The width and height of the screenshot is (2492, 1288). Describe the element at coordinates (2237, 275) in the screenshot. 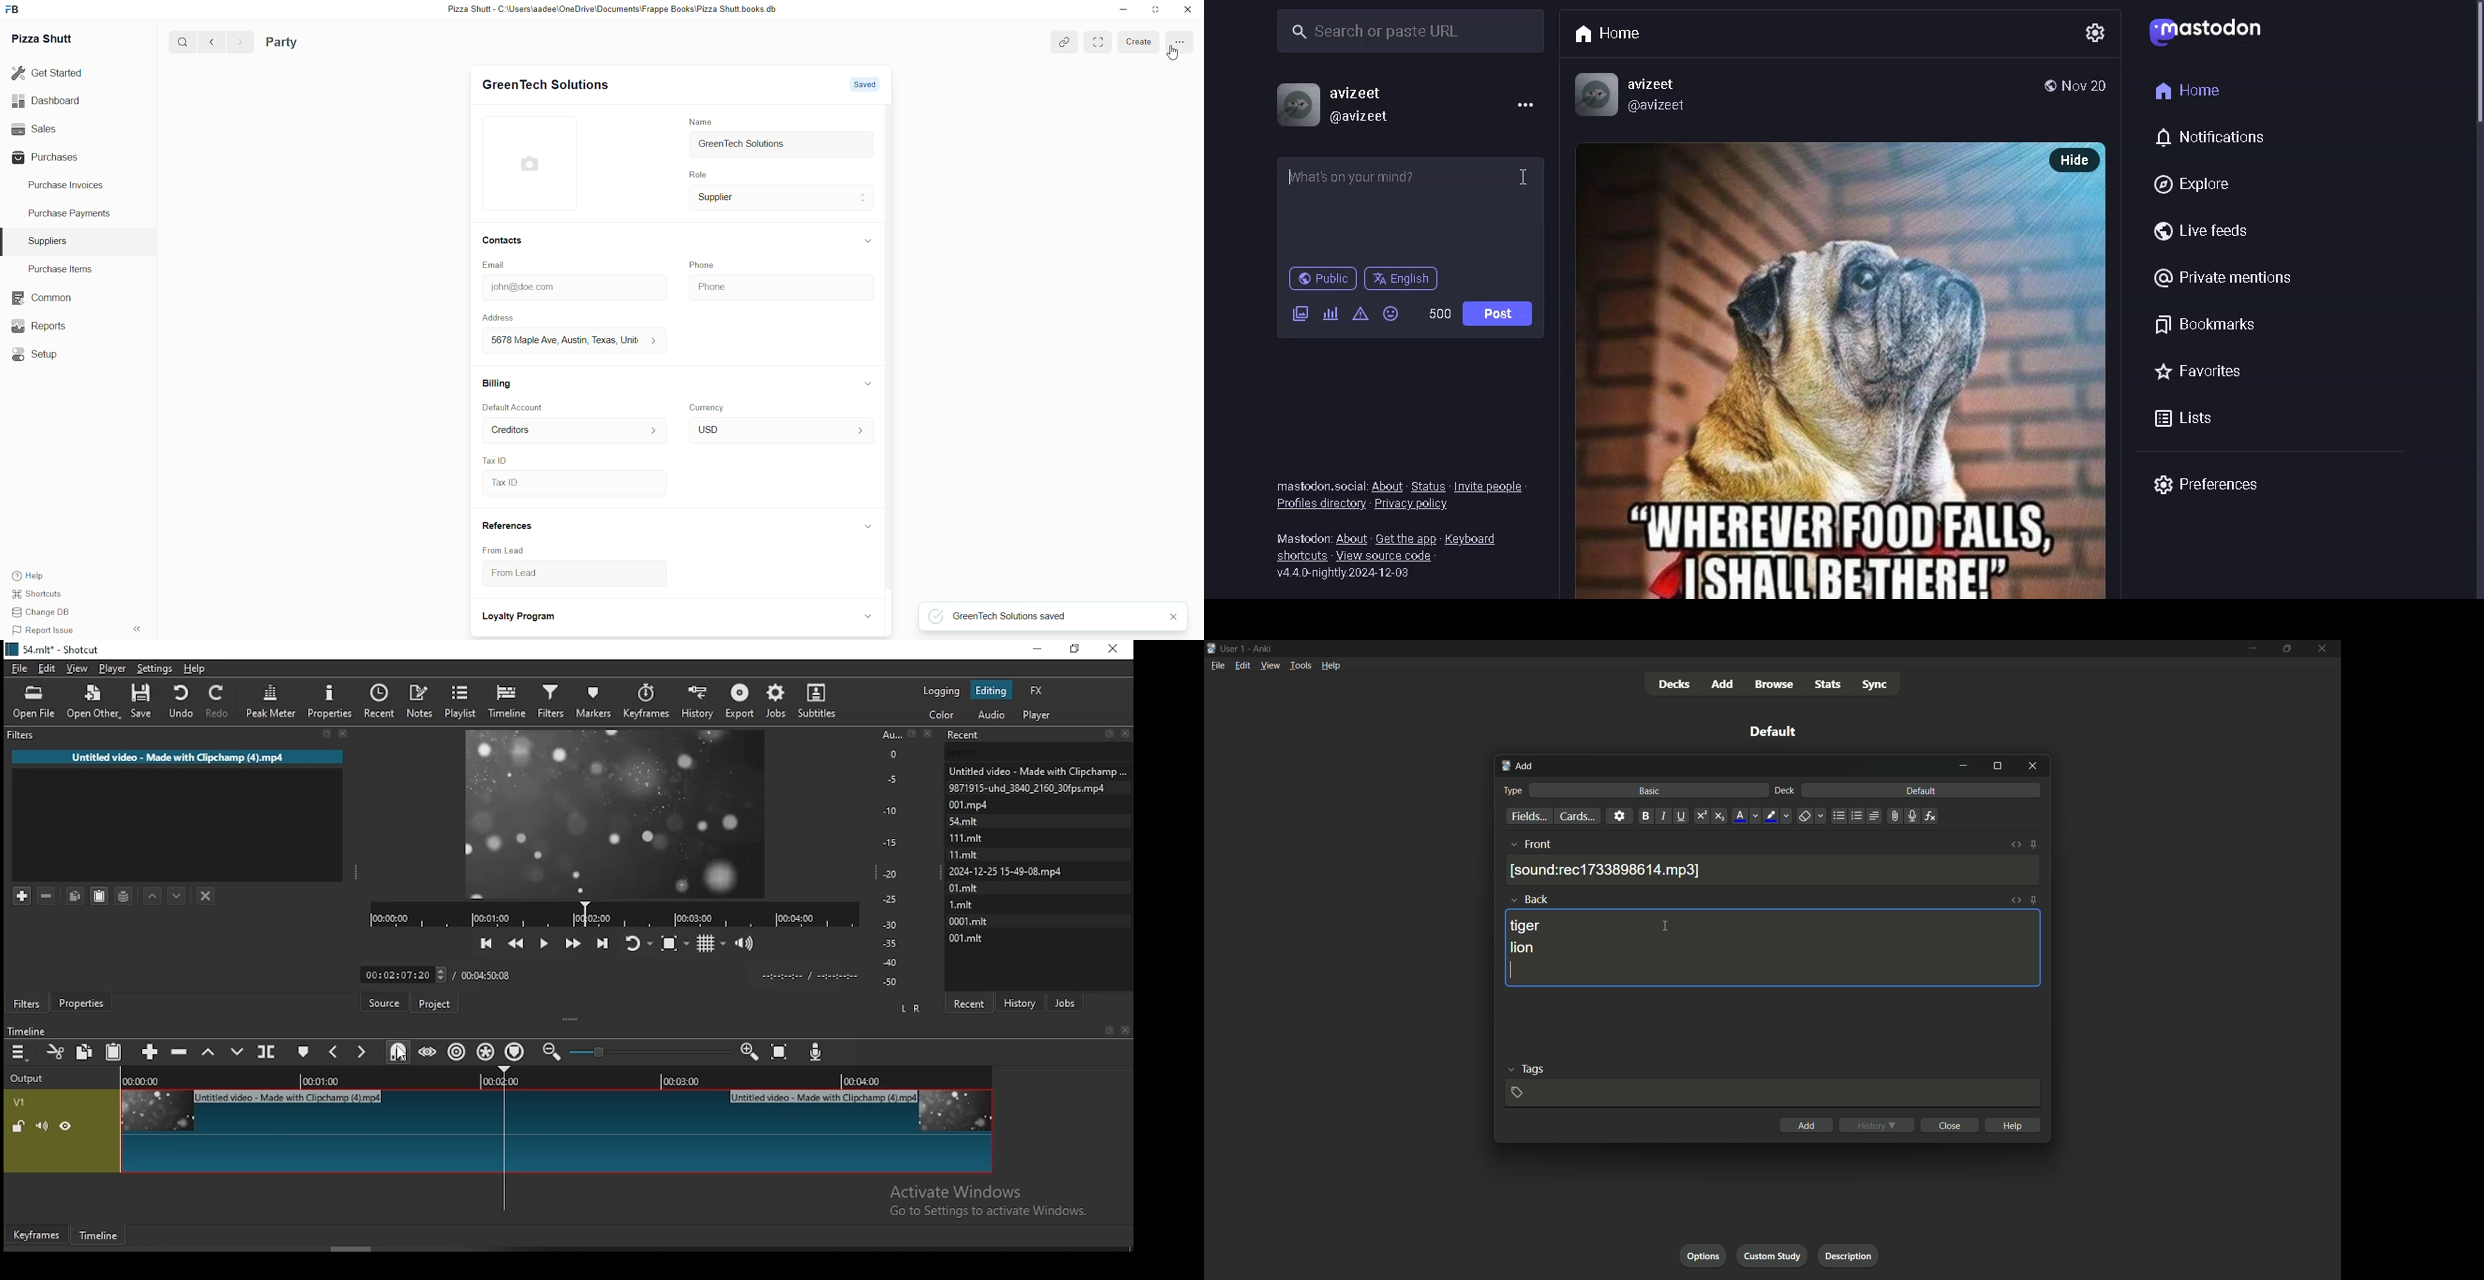

I see `private mentions` at that location.